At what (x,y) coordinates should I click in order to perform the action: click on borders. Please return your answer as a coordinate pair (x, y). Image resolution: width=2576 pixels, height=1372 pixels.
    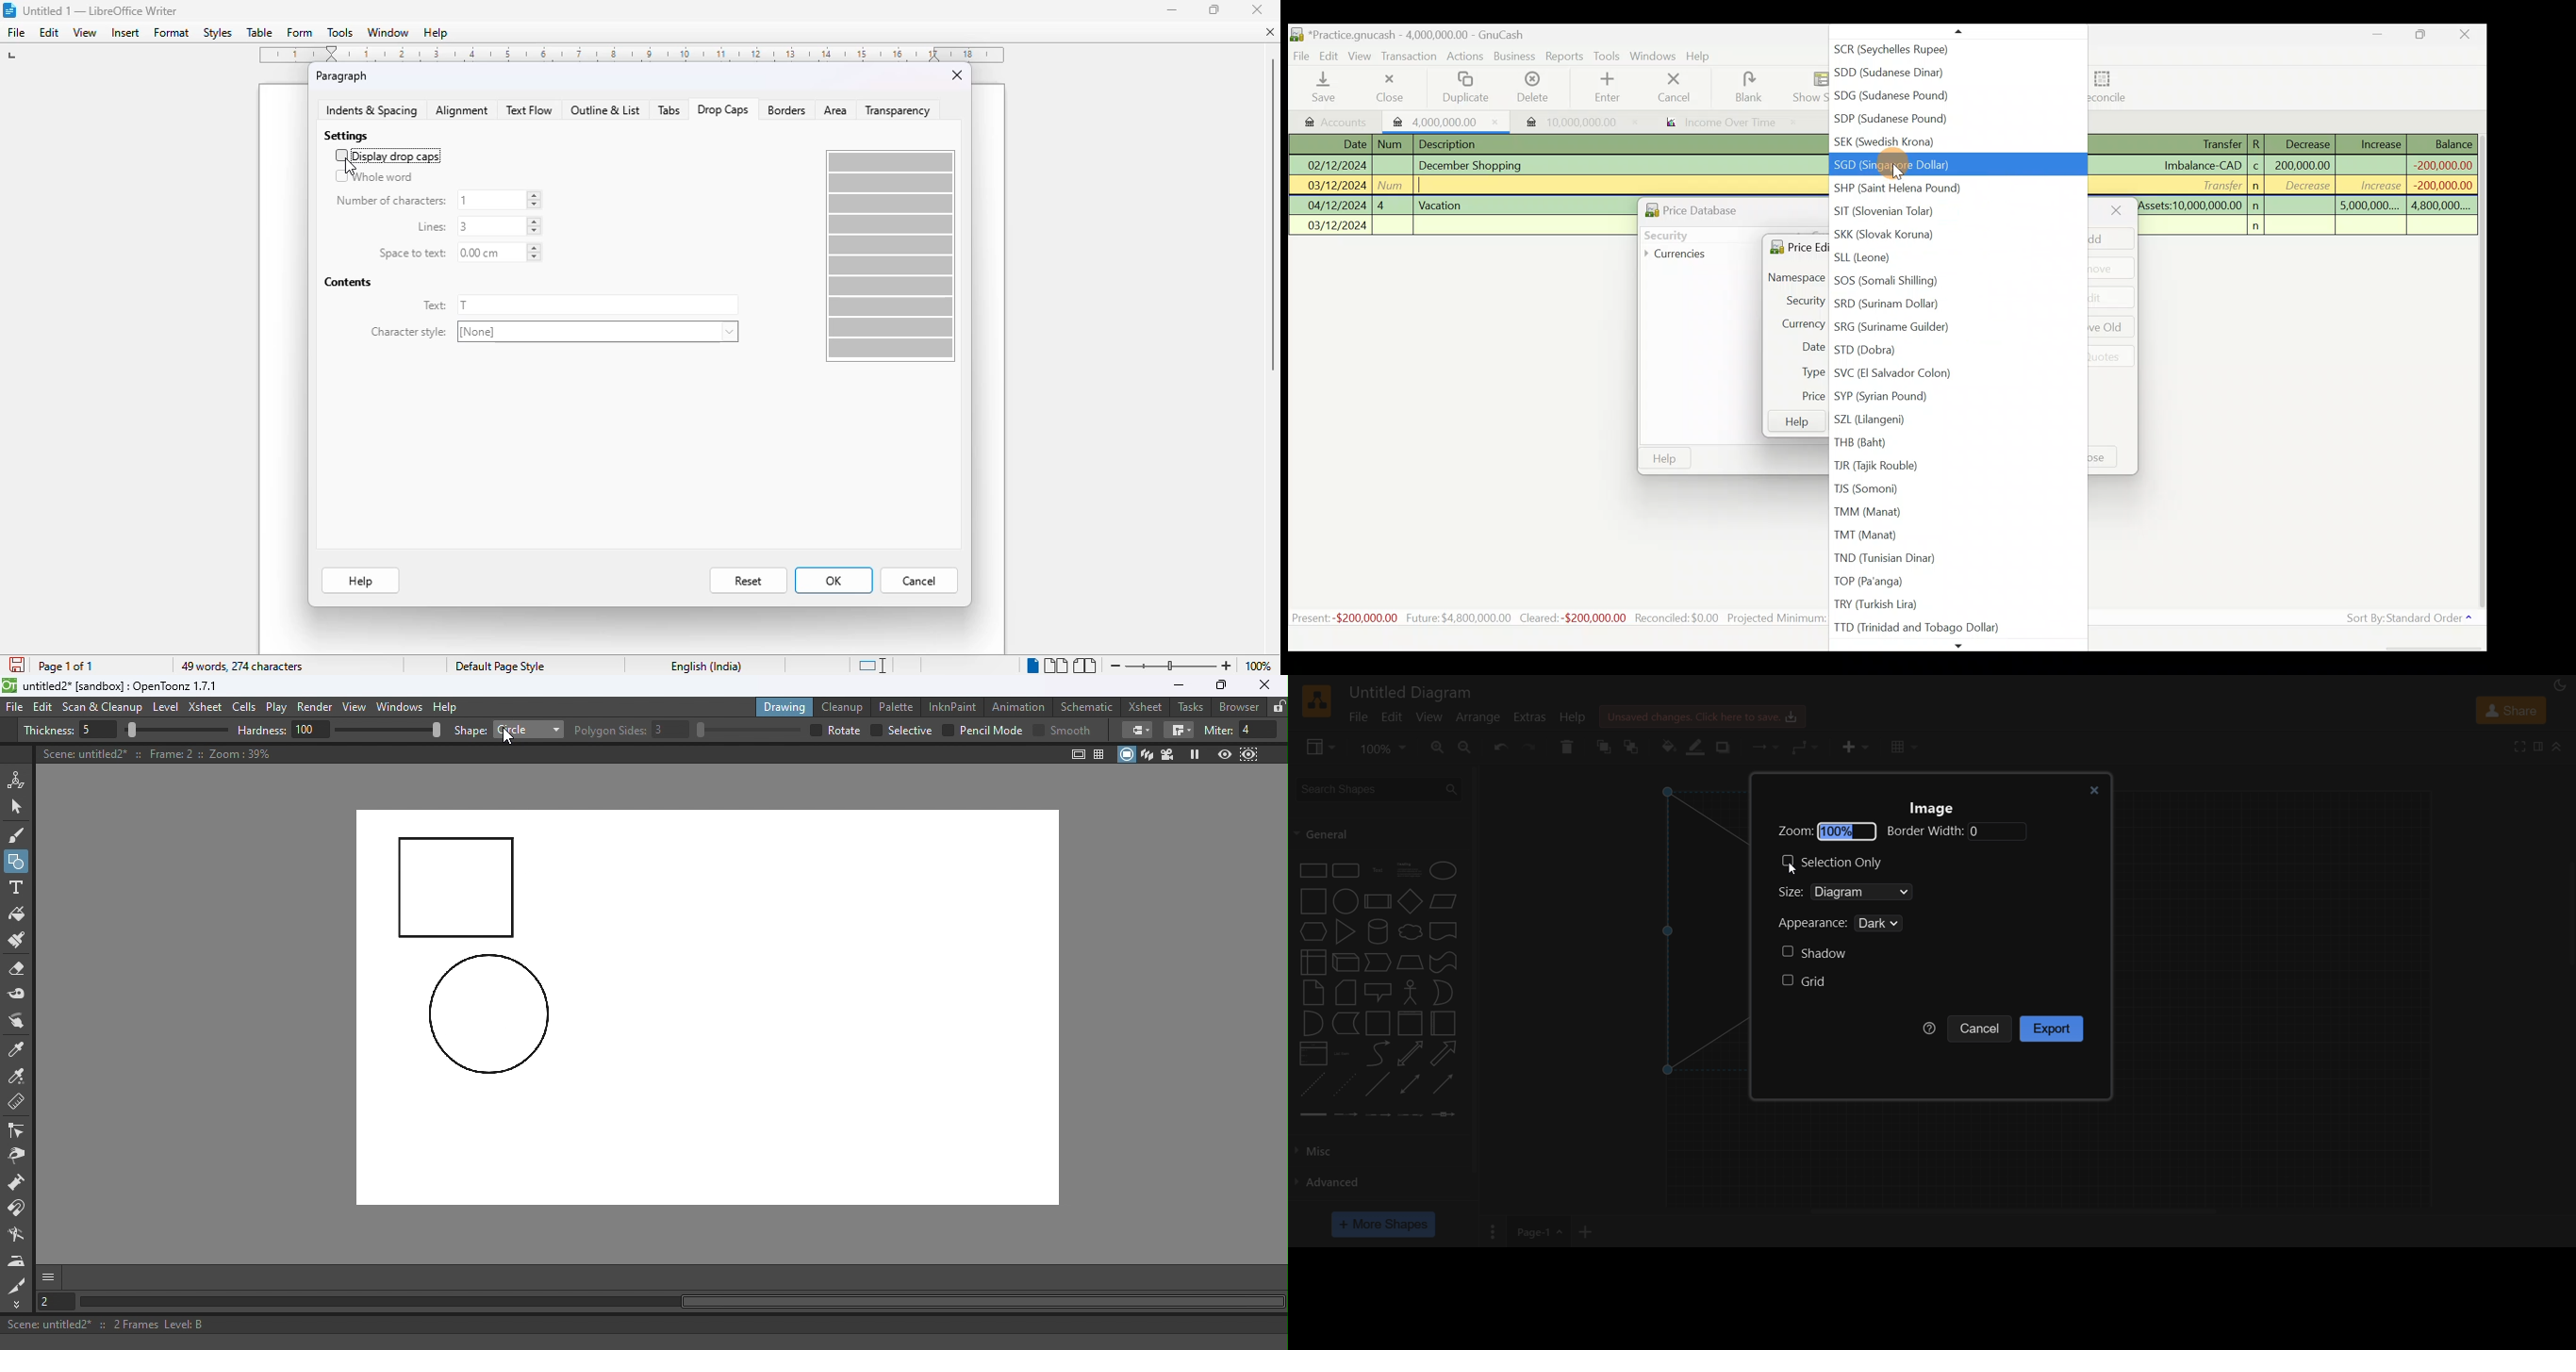
    Looking at the image, I should click on (786, 111).